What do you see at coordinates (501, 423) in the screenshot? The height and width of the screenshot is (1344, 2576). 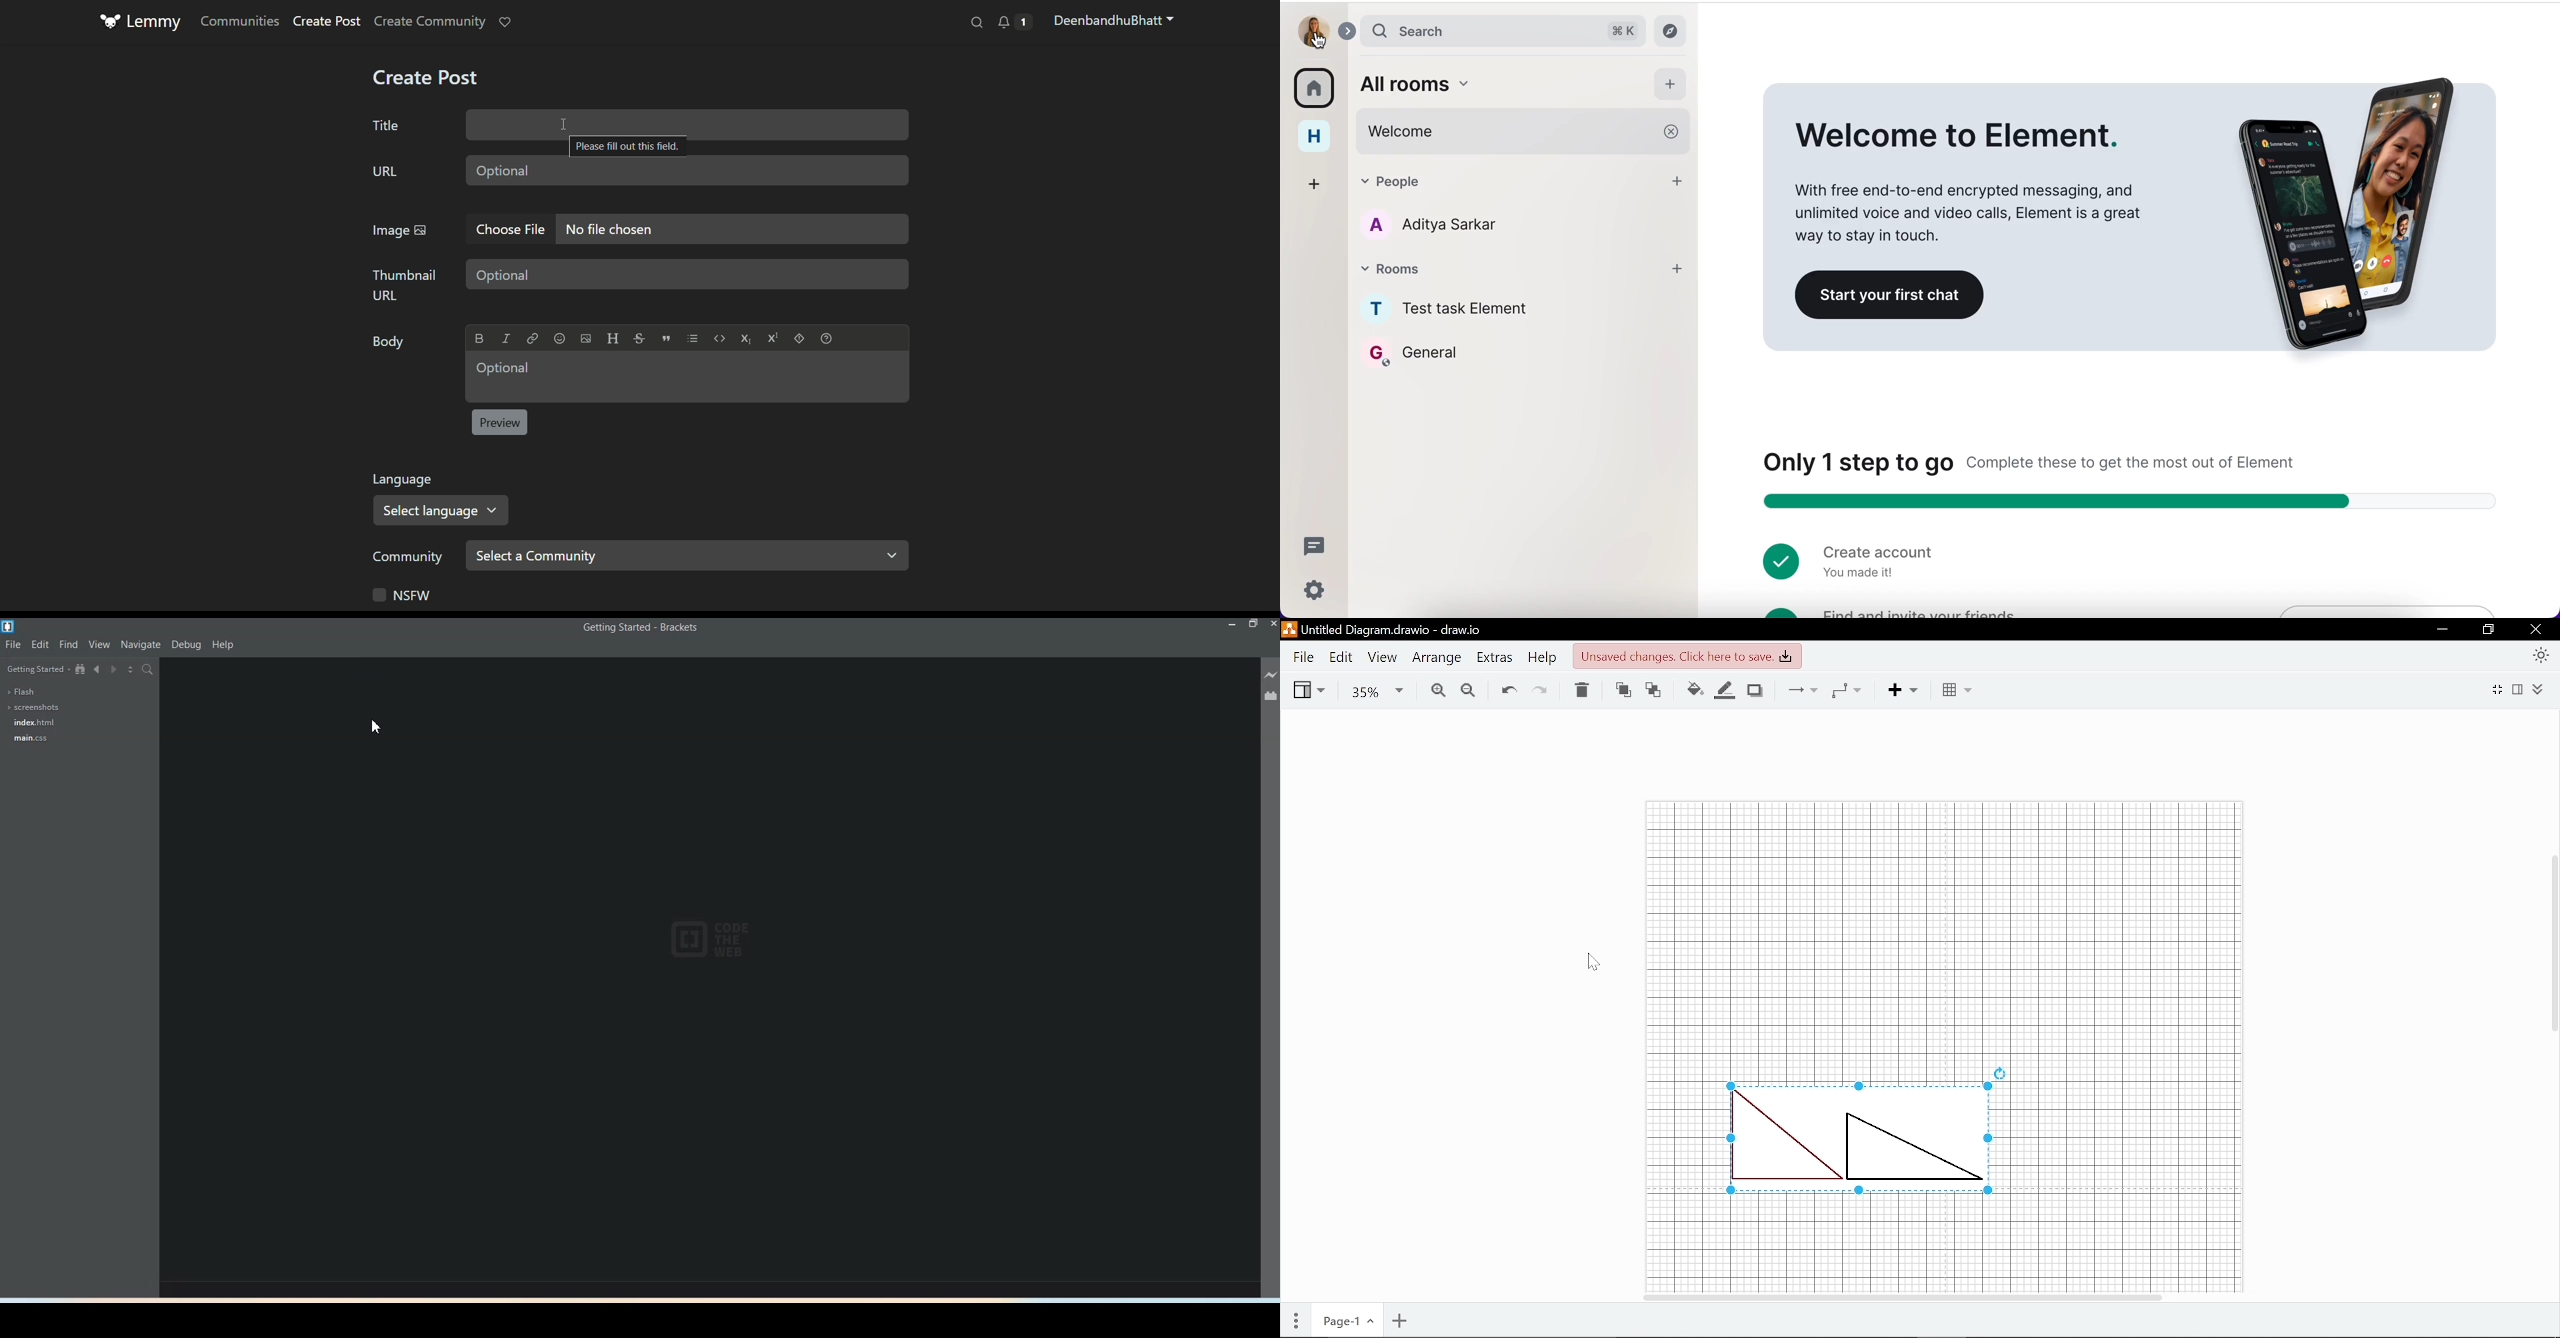 I see `preview` at bounding box center [501, 423].